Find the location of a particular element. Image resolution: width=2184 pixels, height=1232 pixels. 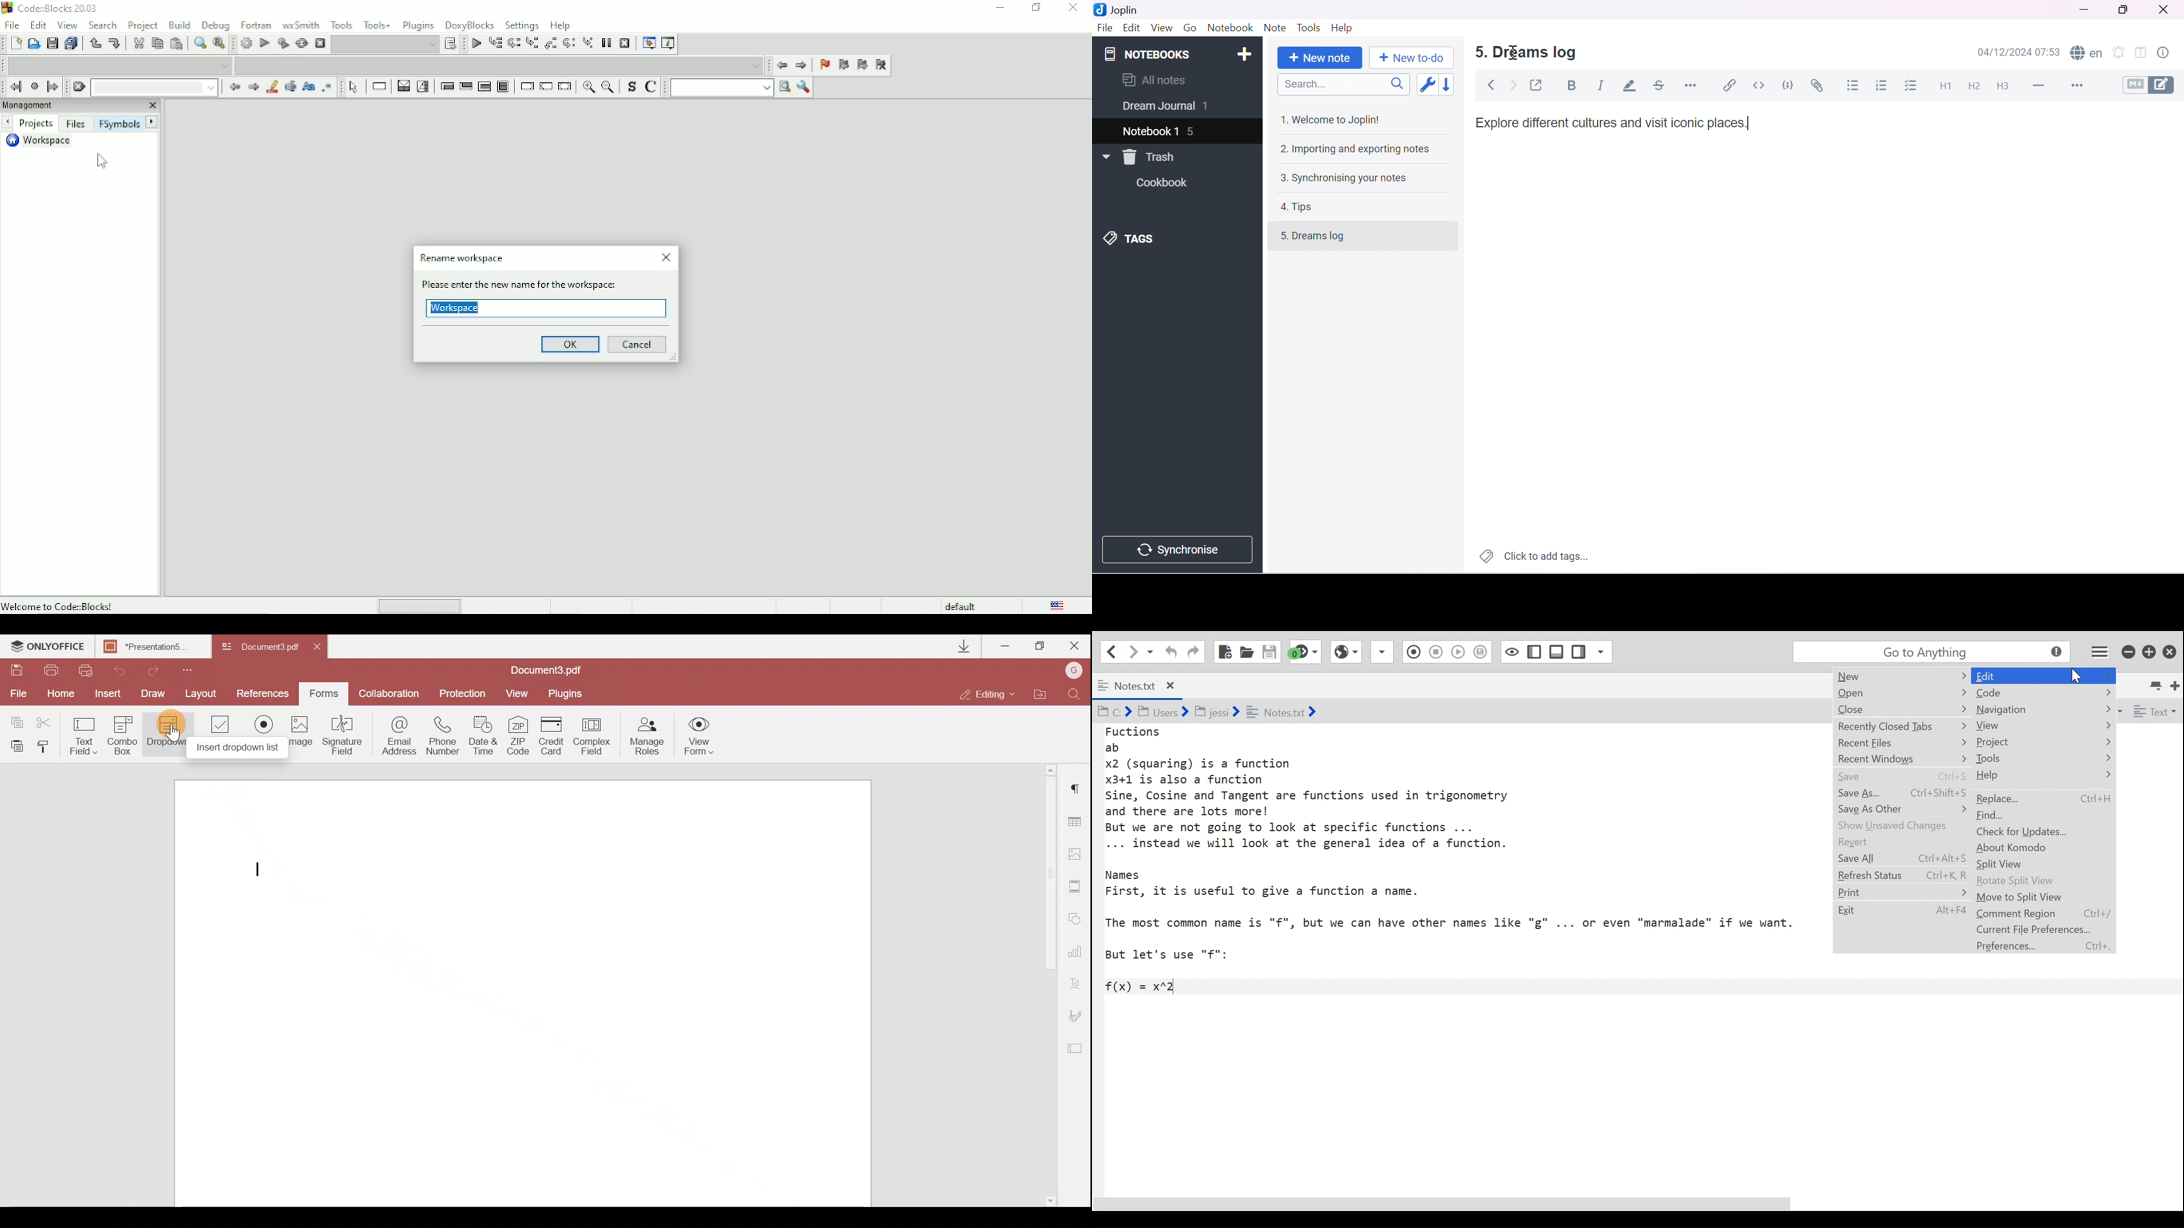

Project is located at coordinates (144, 25).